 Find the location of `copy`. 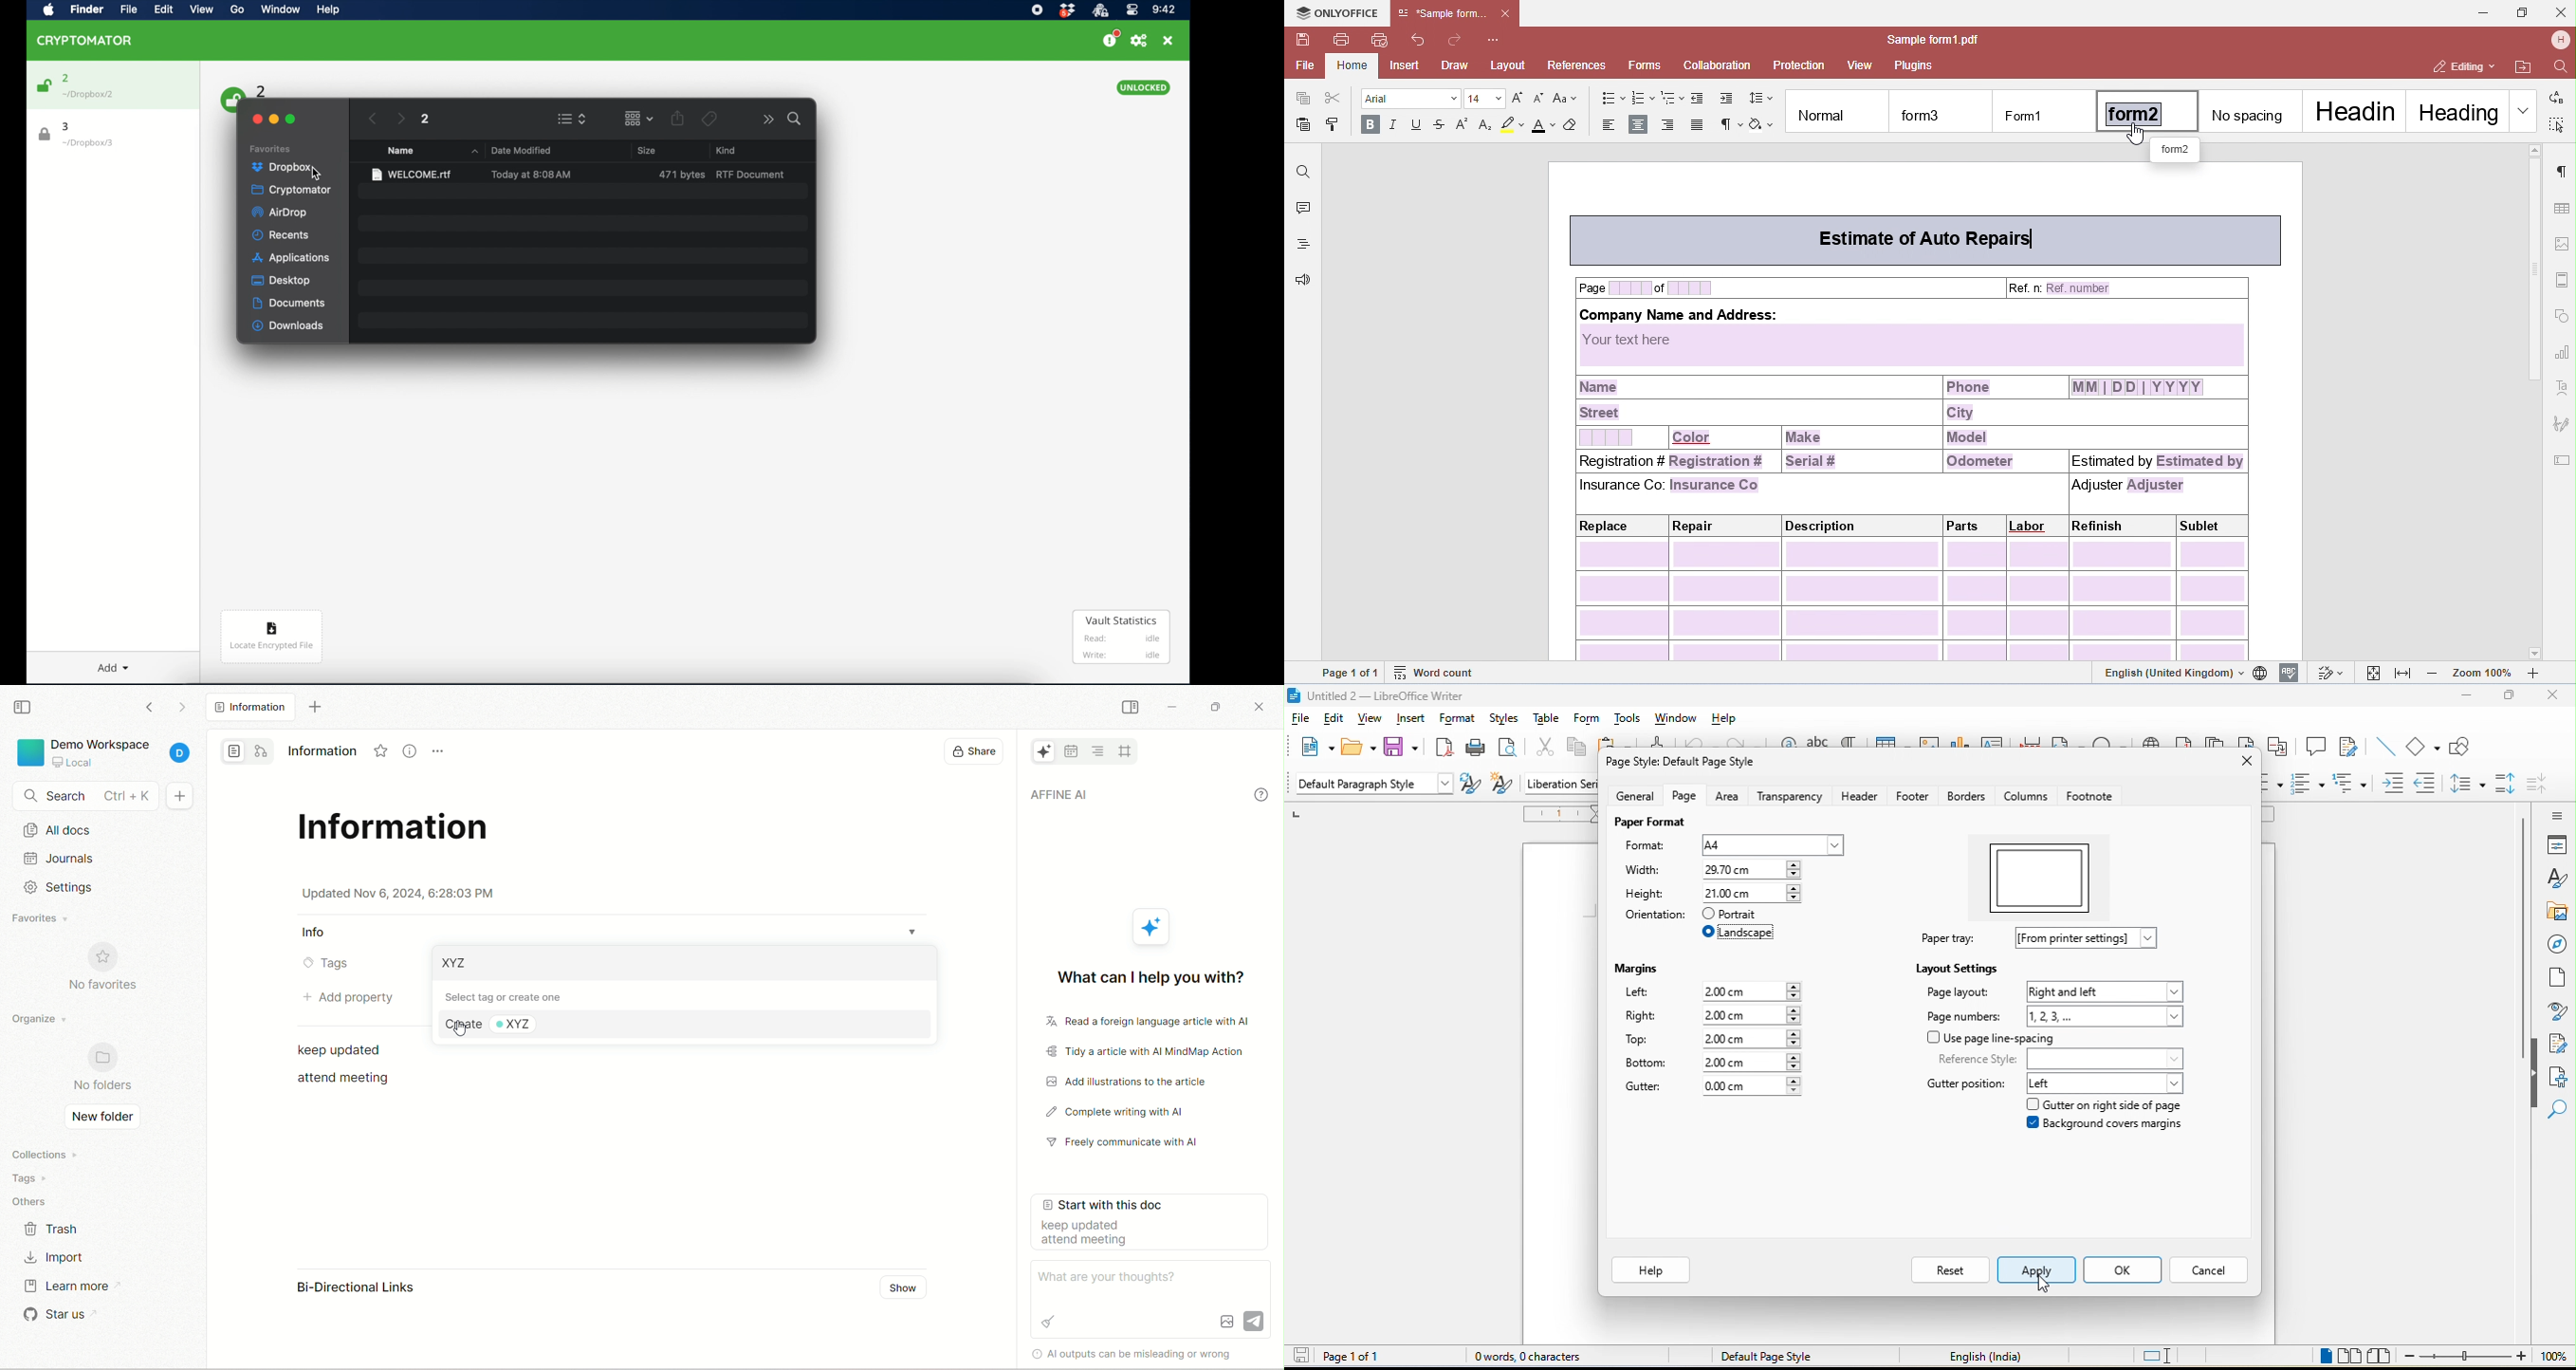

copy is located at coordinates (1579, 750).